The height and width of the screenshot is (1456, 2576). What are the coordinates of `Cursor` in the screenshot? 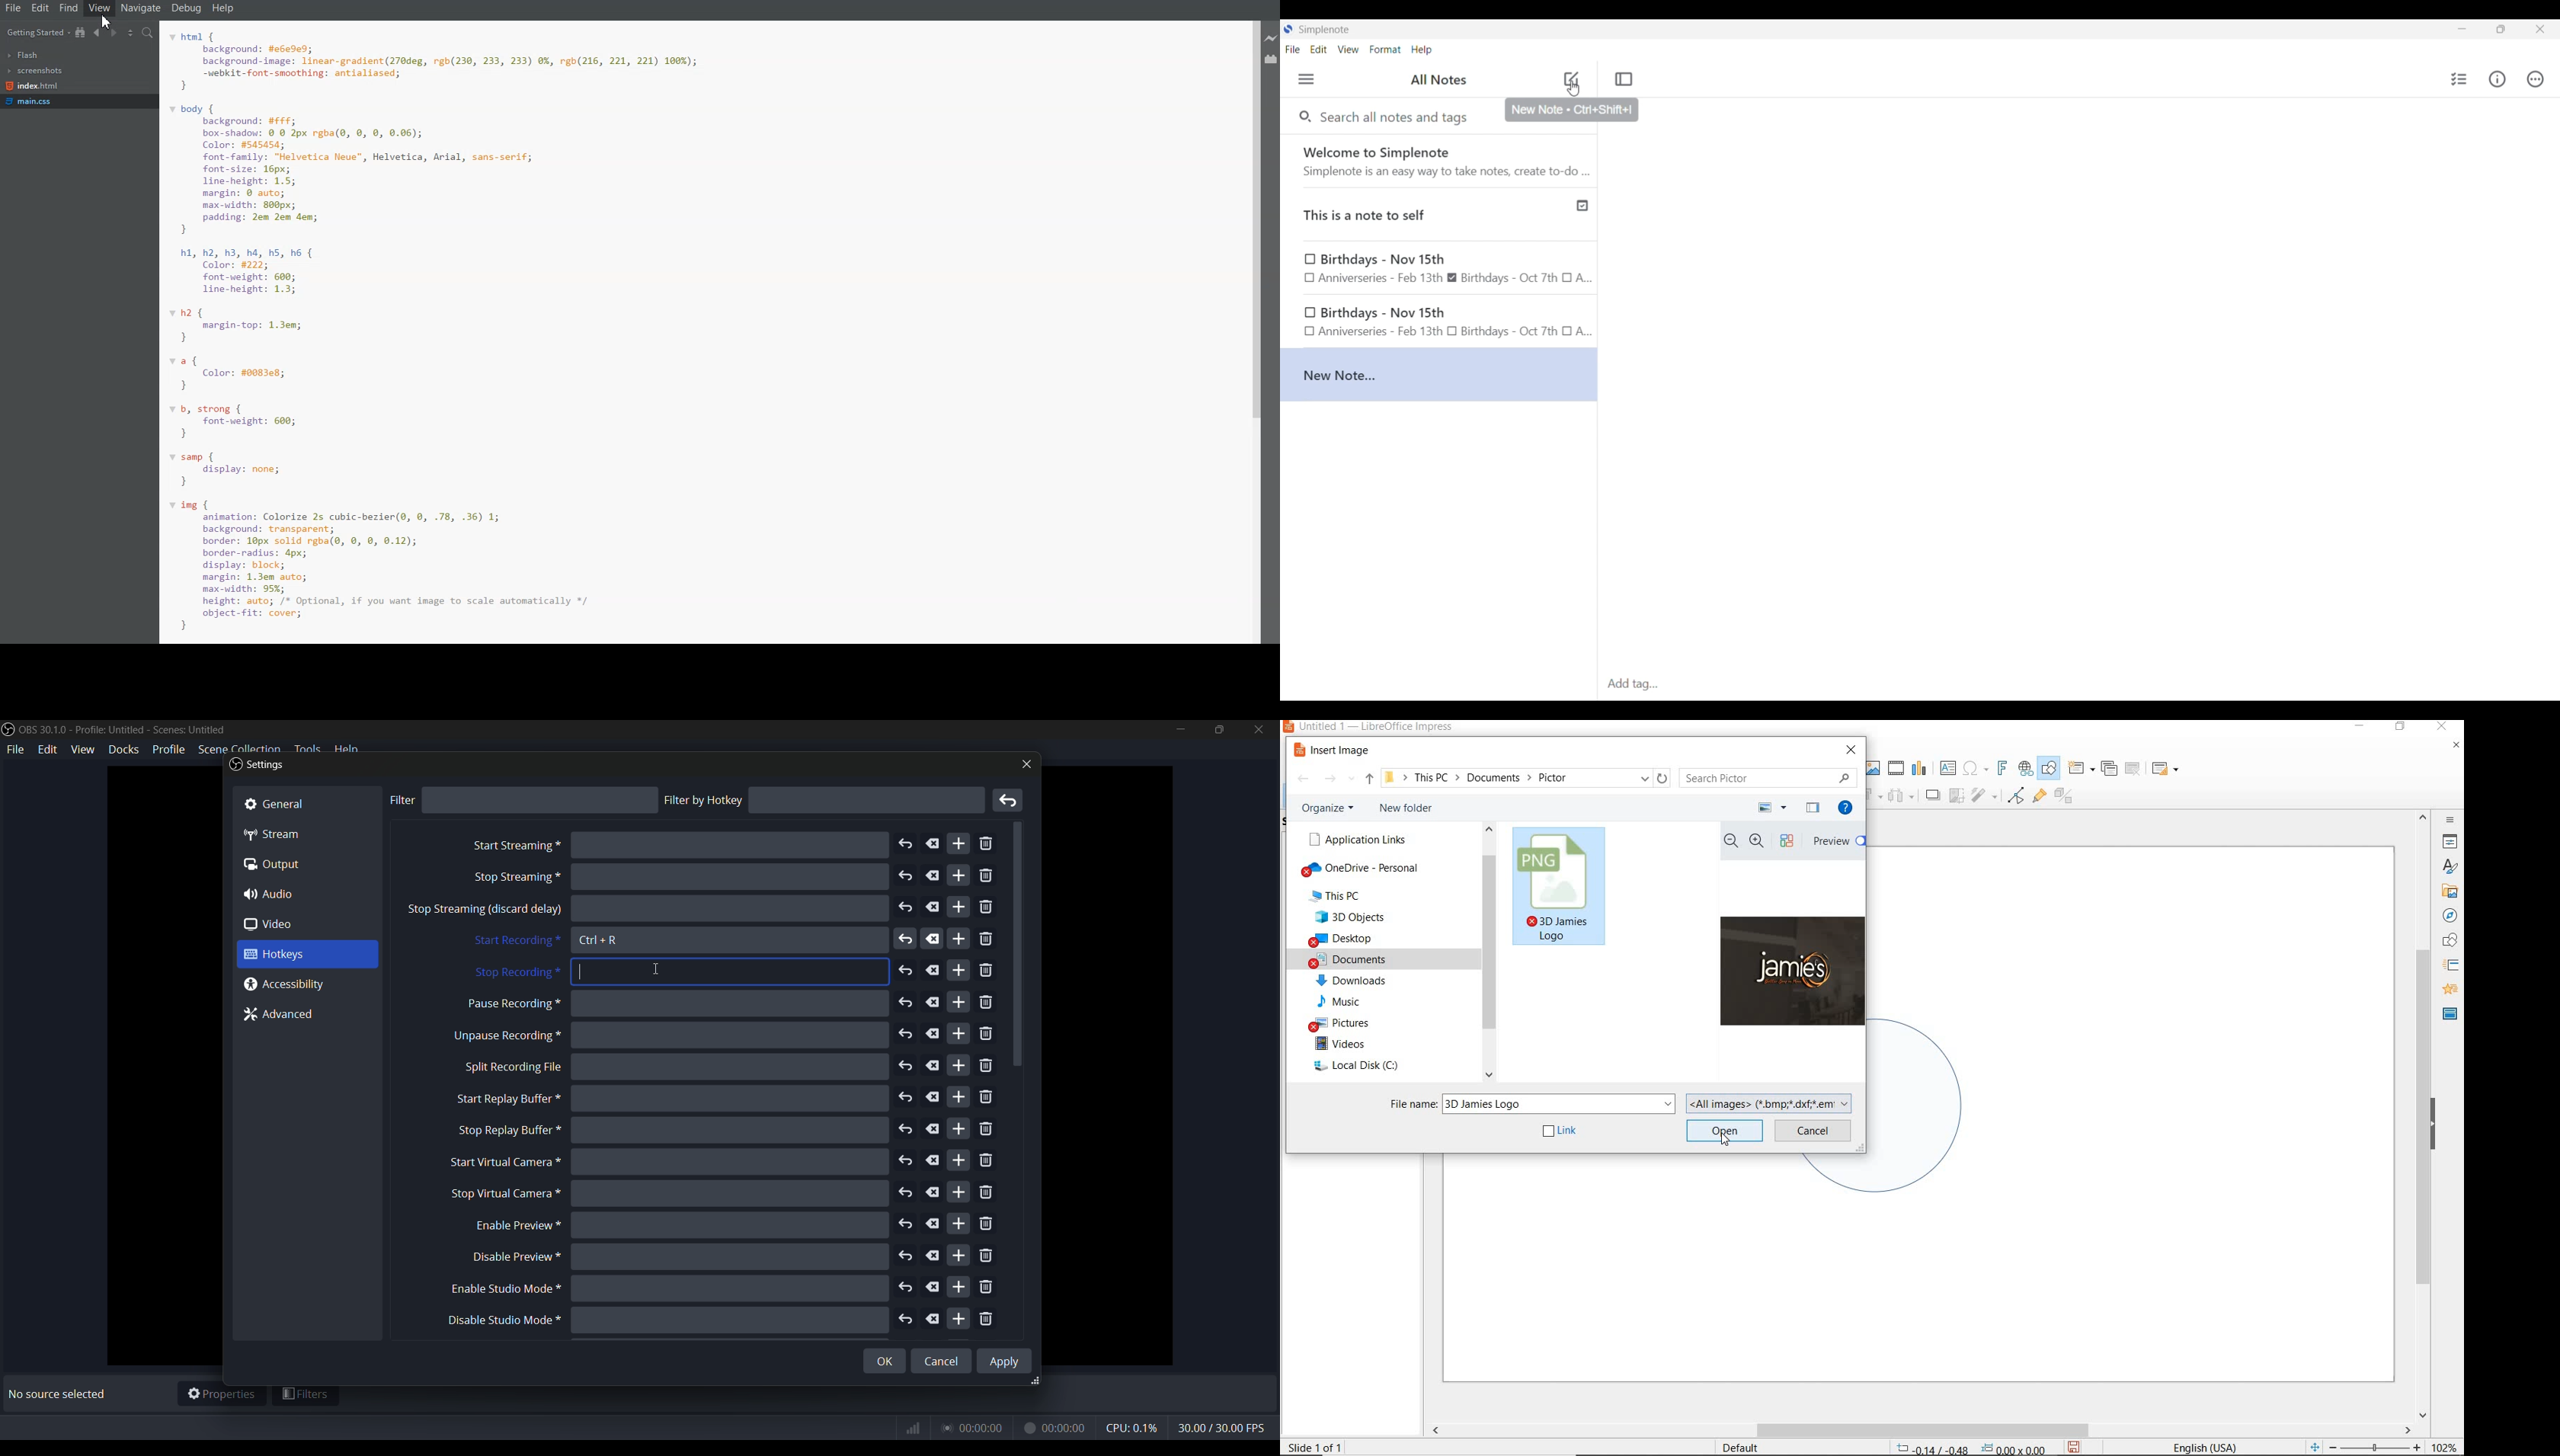 It's located at (111, 23).